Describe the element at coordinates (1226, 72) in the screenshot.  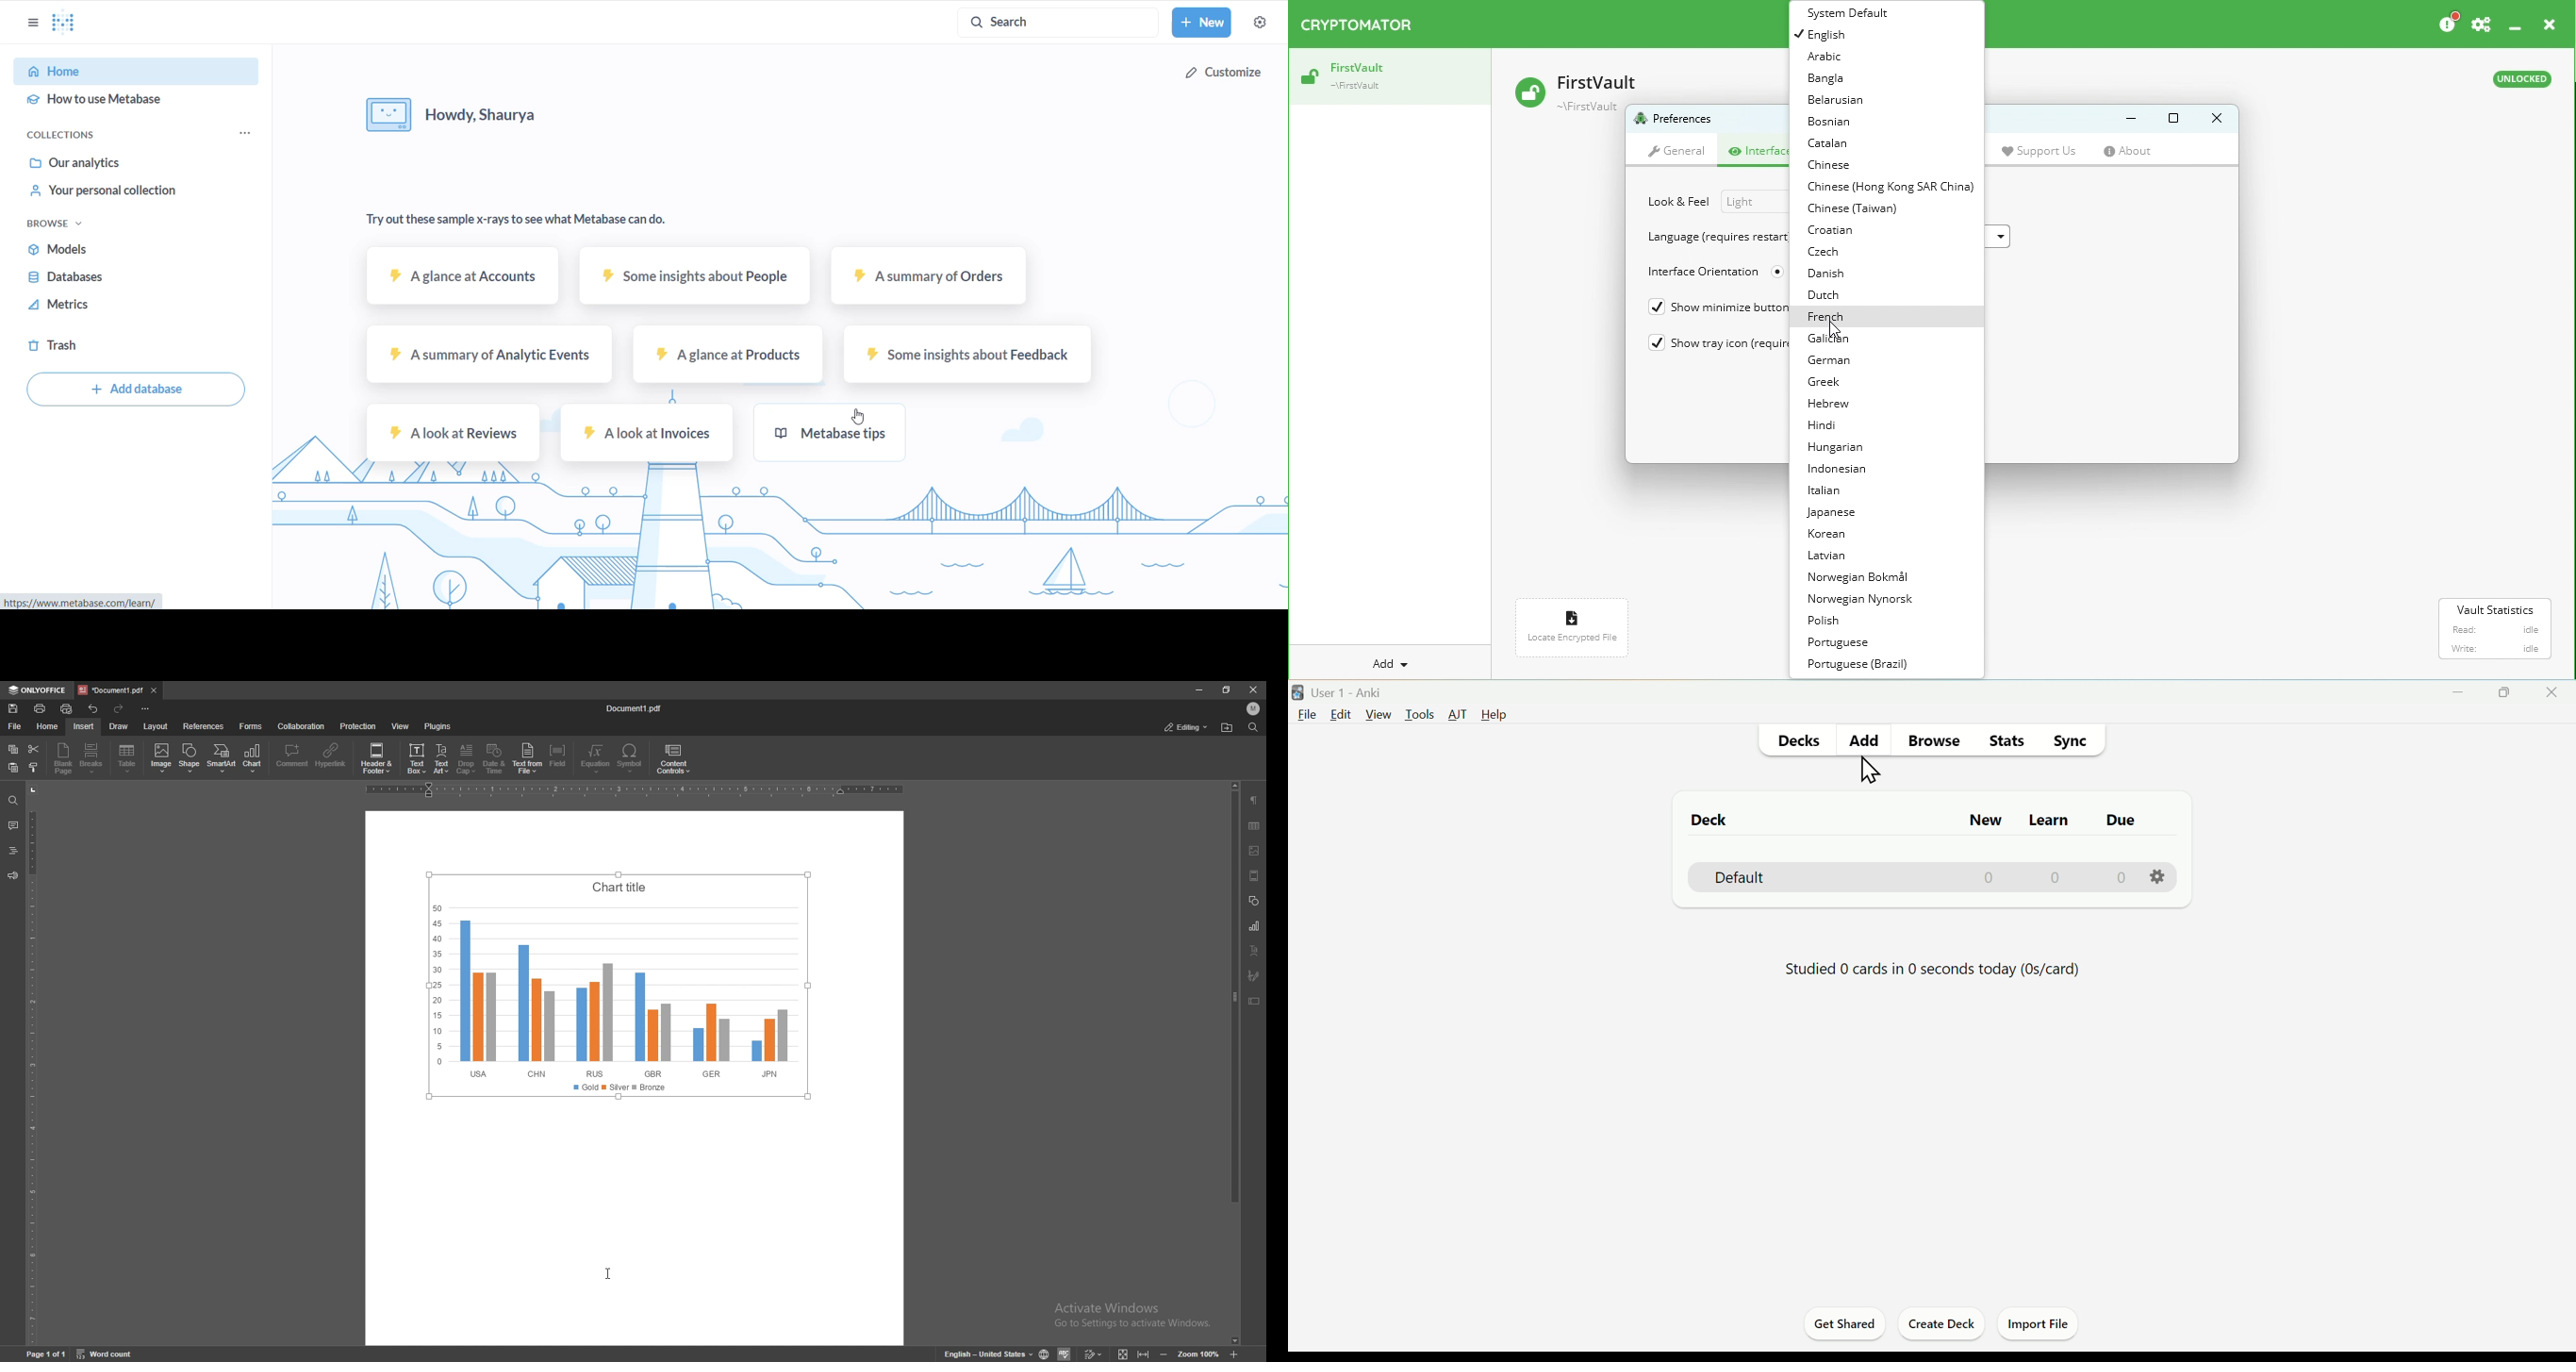
I see `settings` at that location.